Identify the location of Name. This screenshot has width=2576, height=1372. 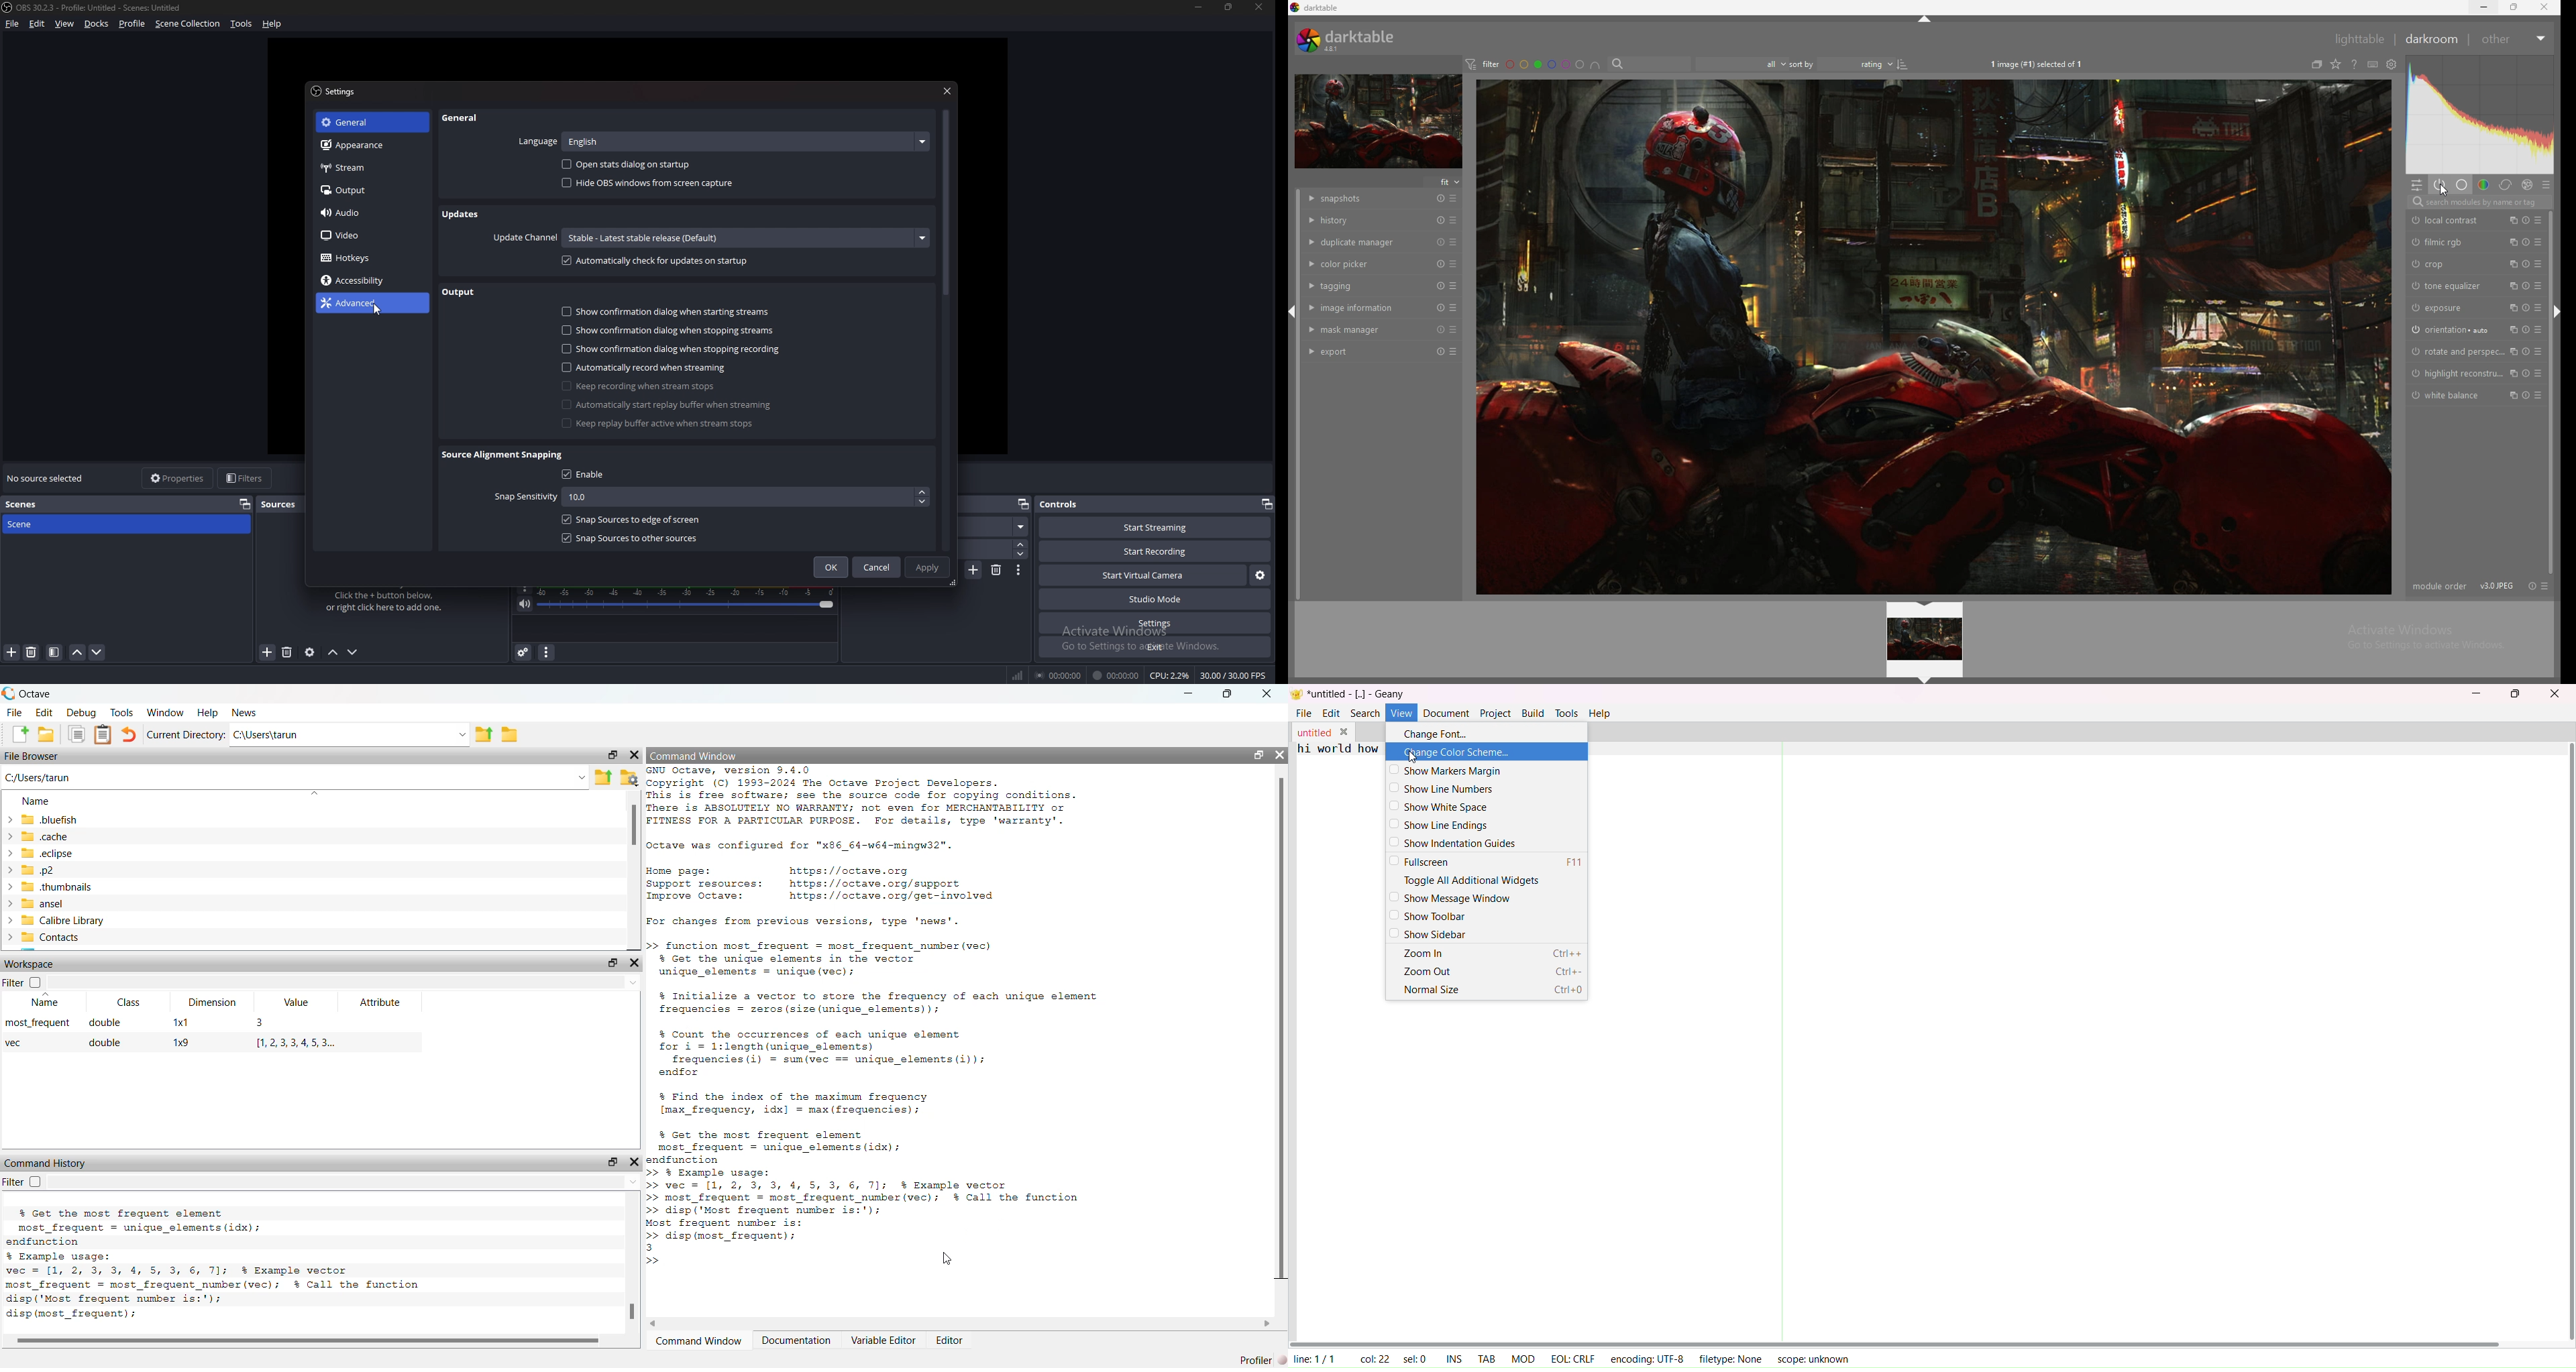
(34, 801).